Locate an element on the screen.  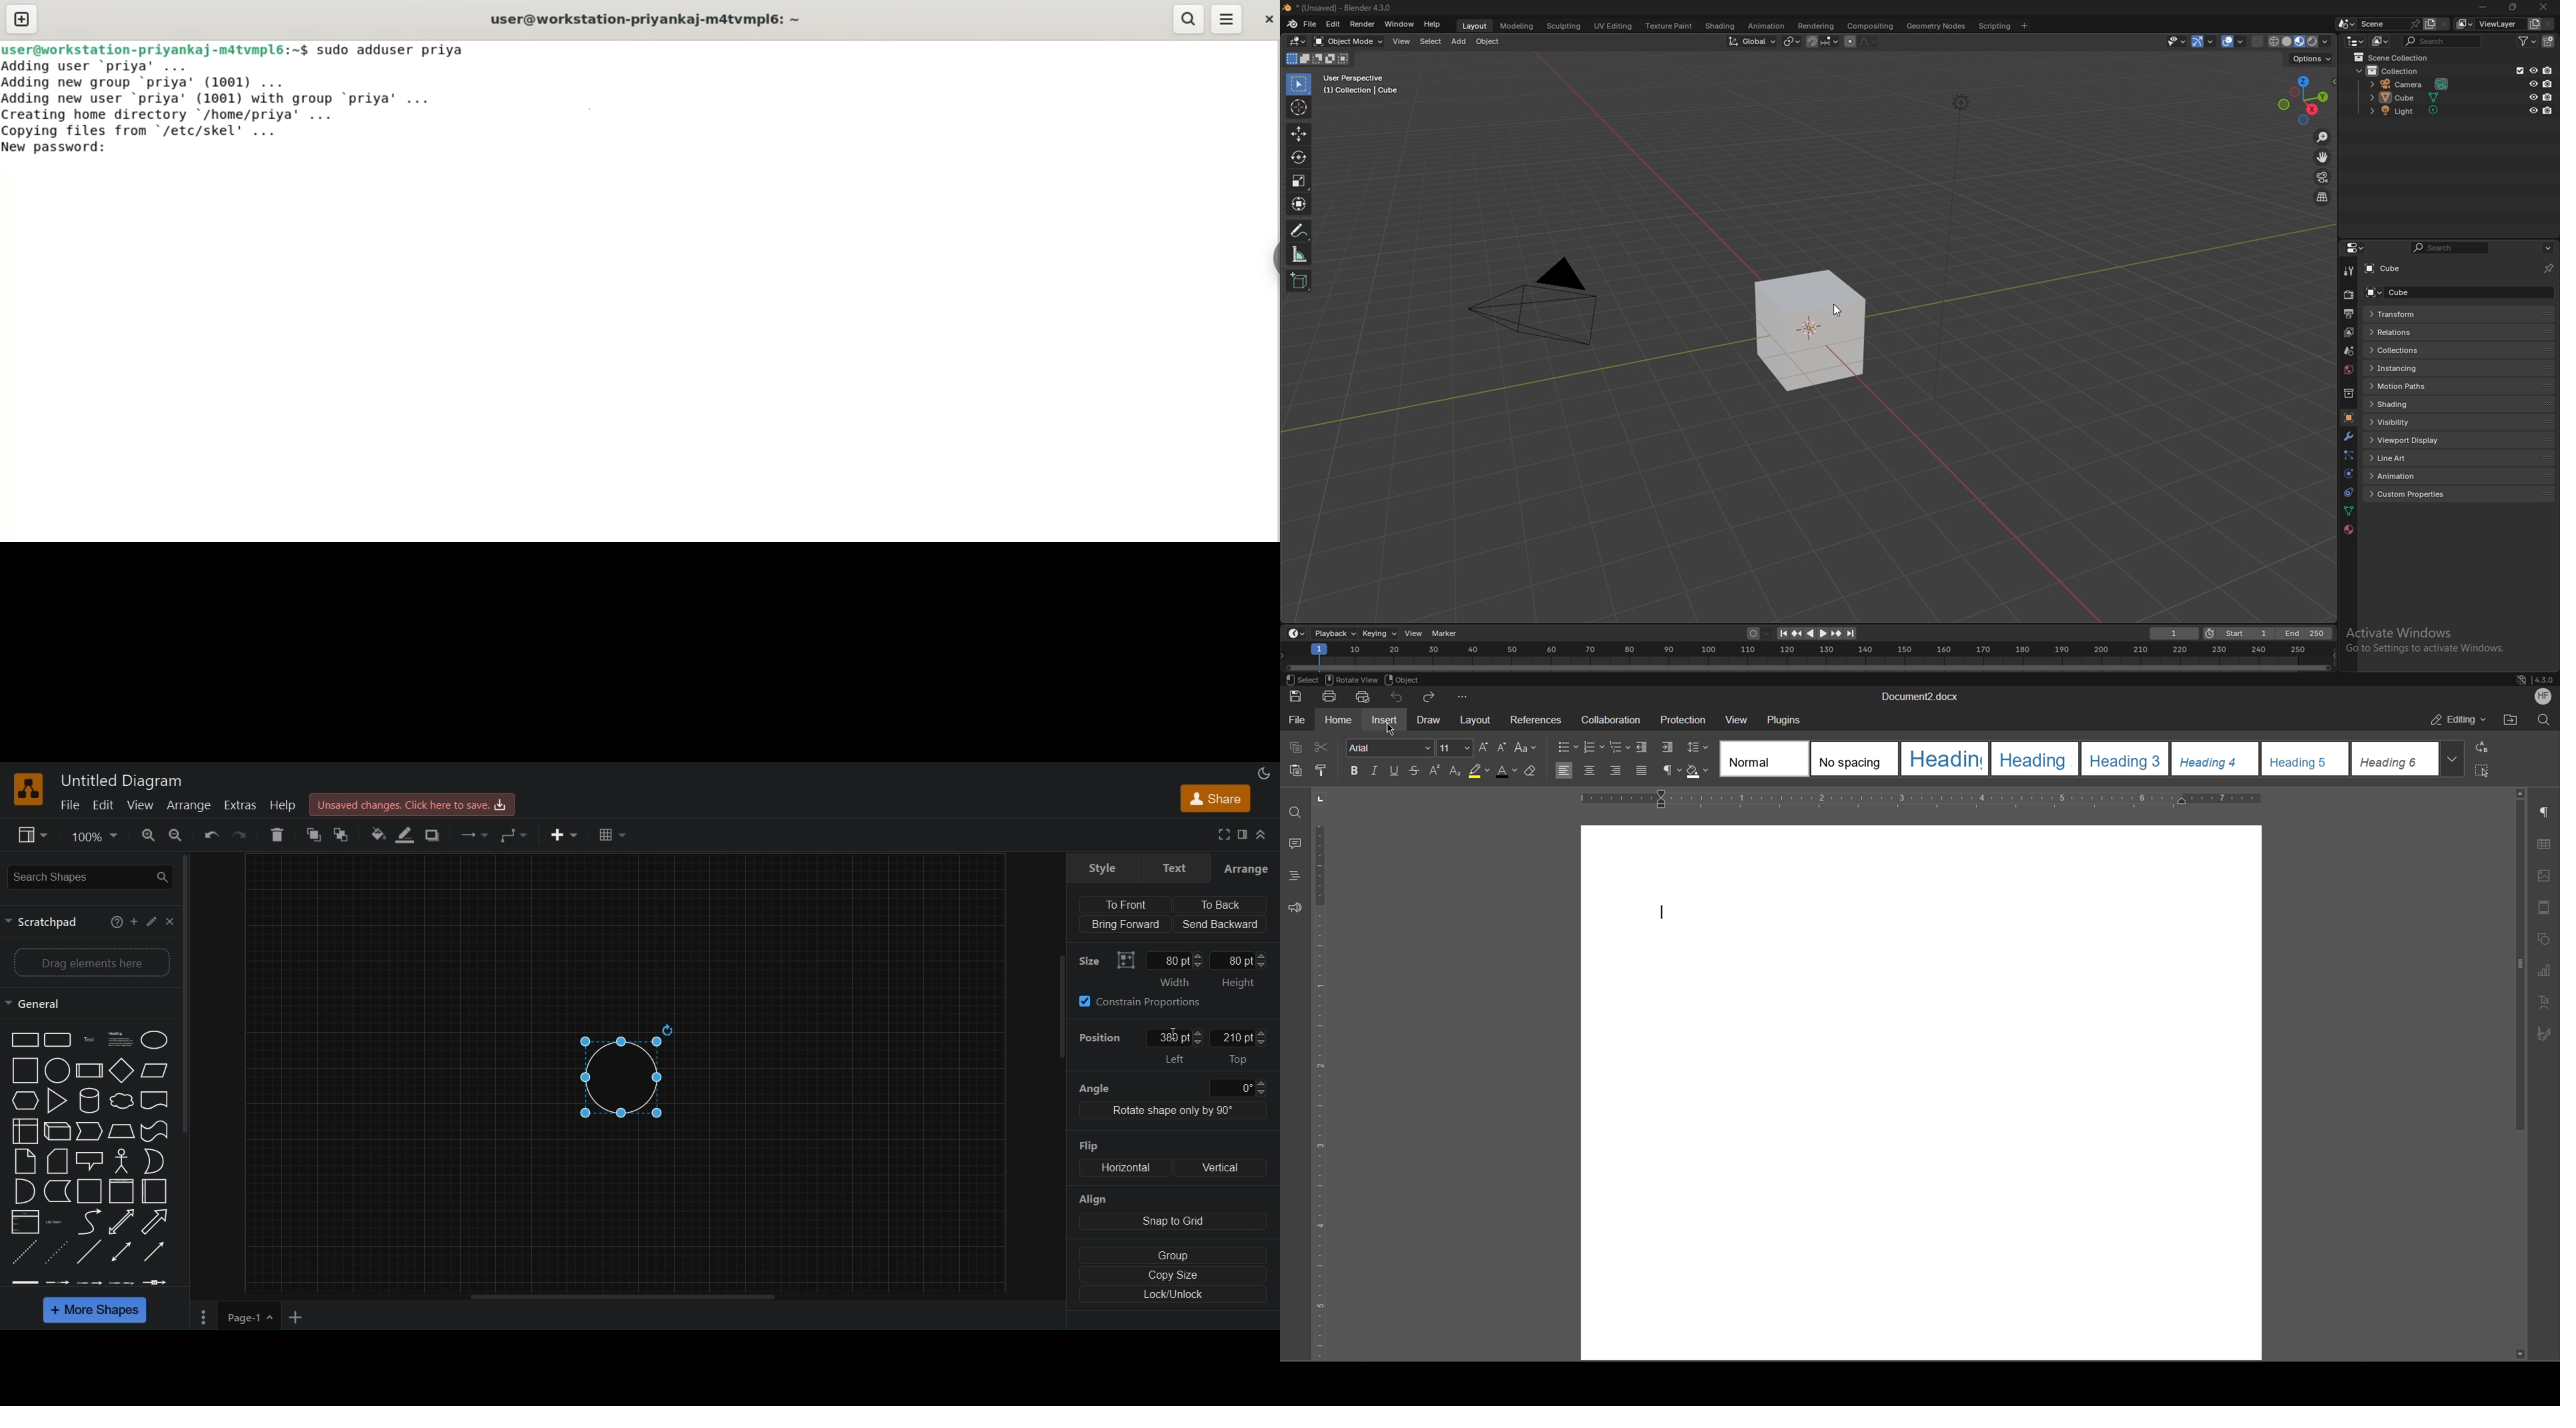
rotate shape only bt 90 degree is located at coordinates (1171, 1113).